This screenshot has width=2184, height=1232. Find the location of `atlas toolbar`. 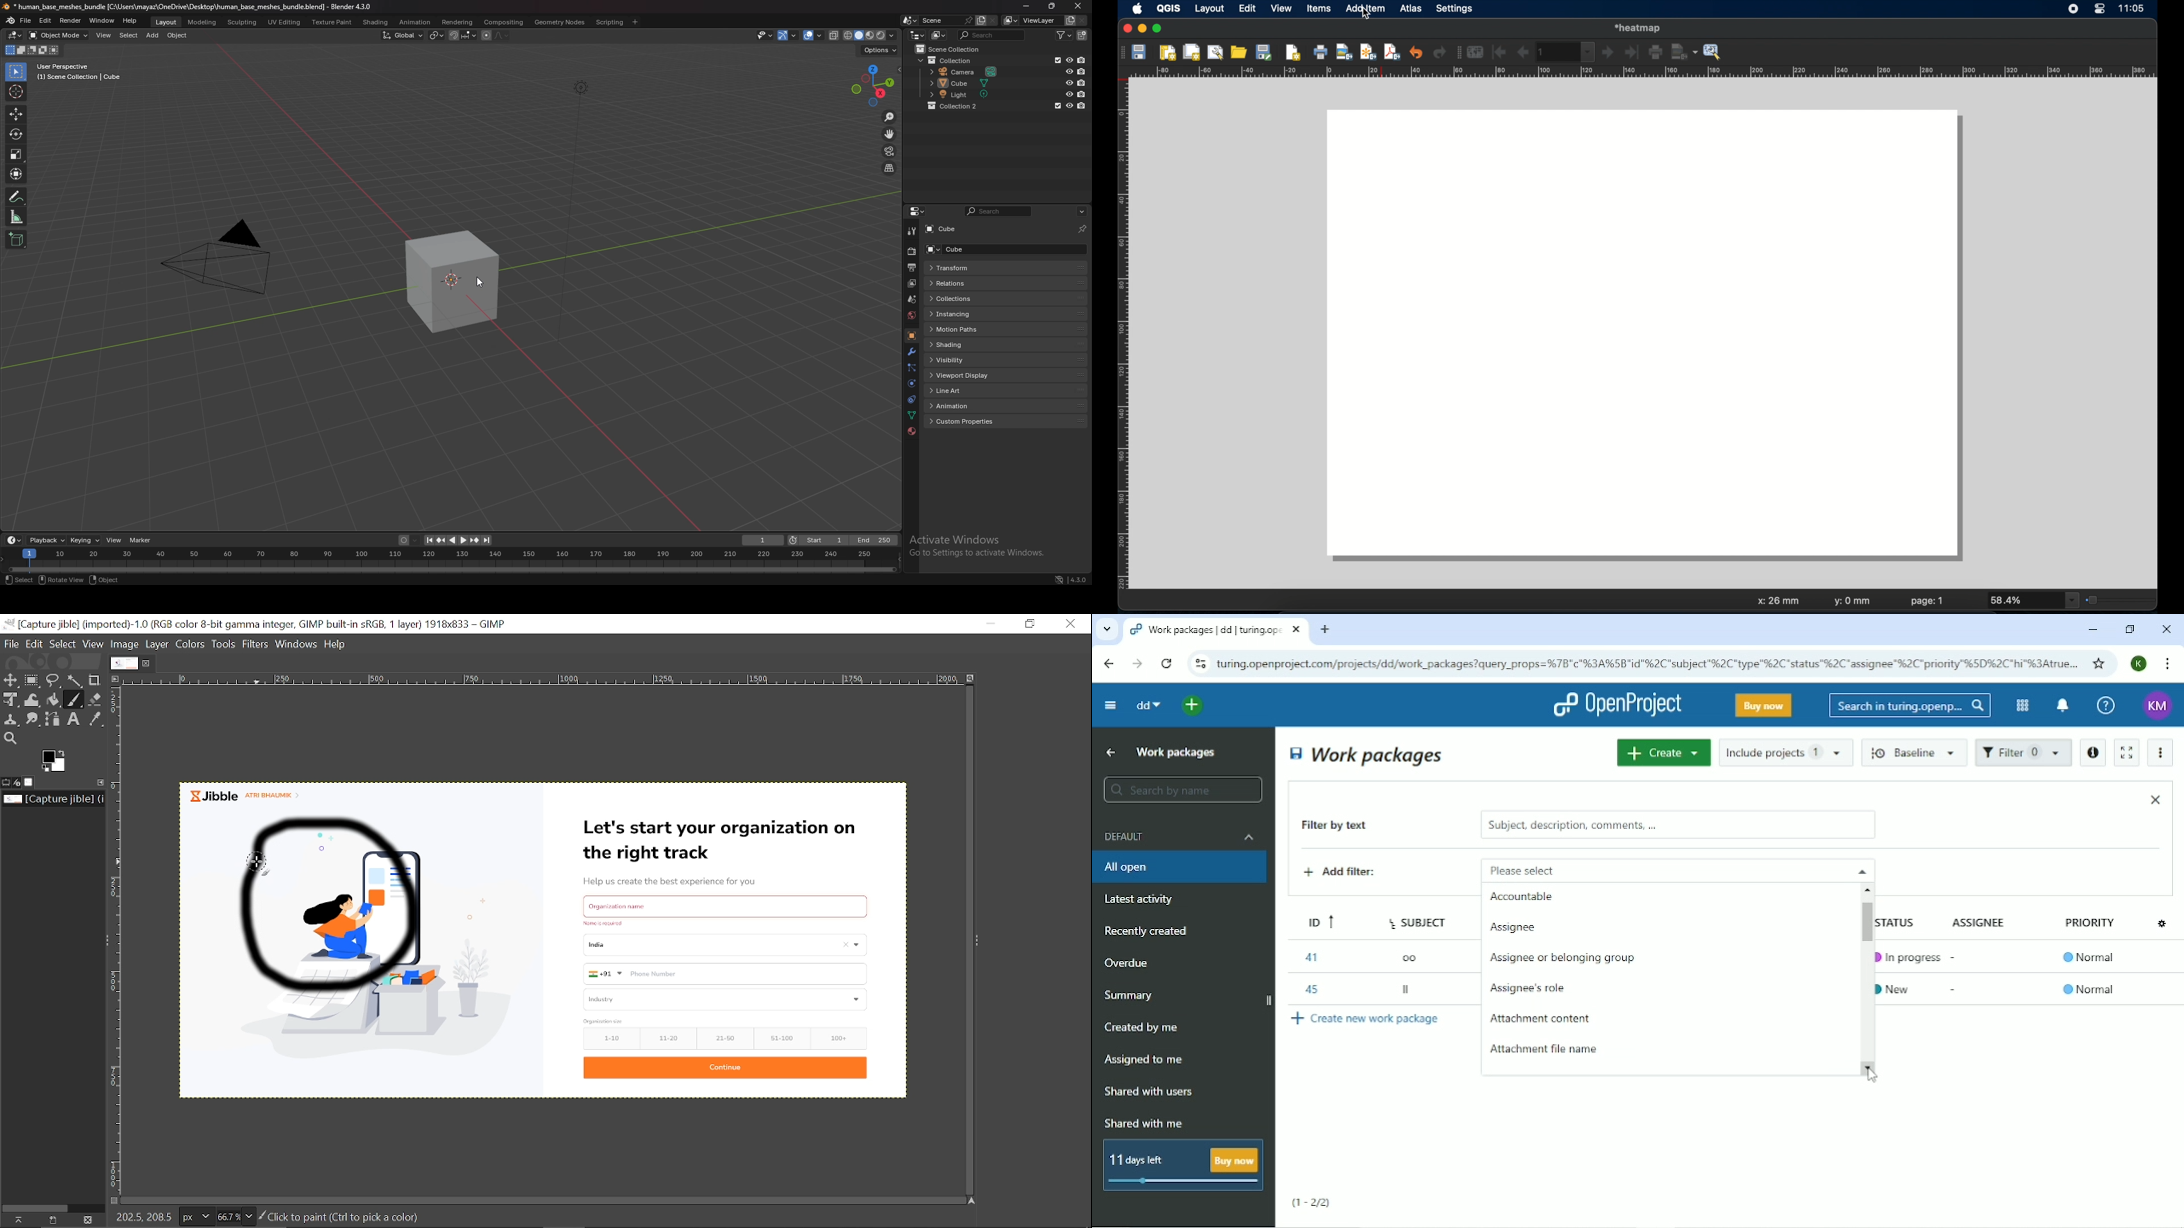

atlas toolbar is located at coordinates (1567, 52).